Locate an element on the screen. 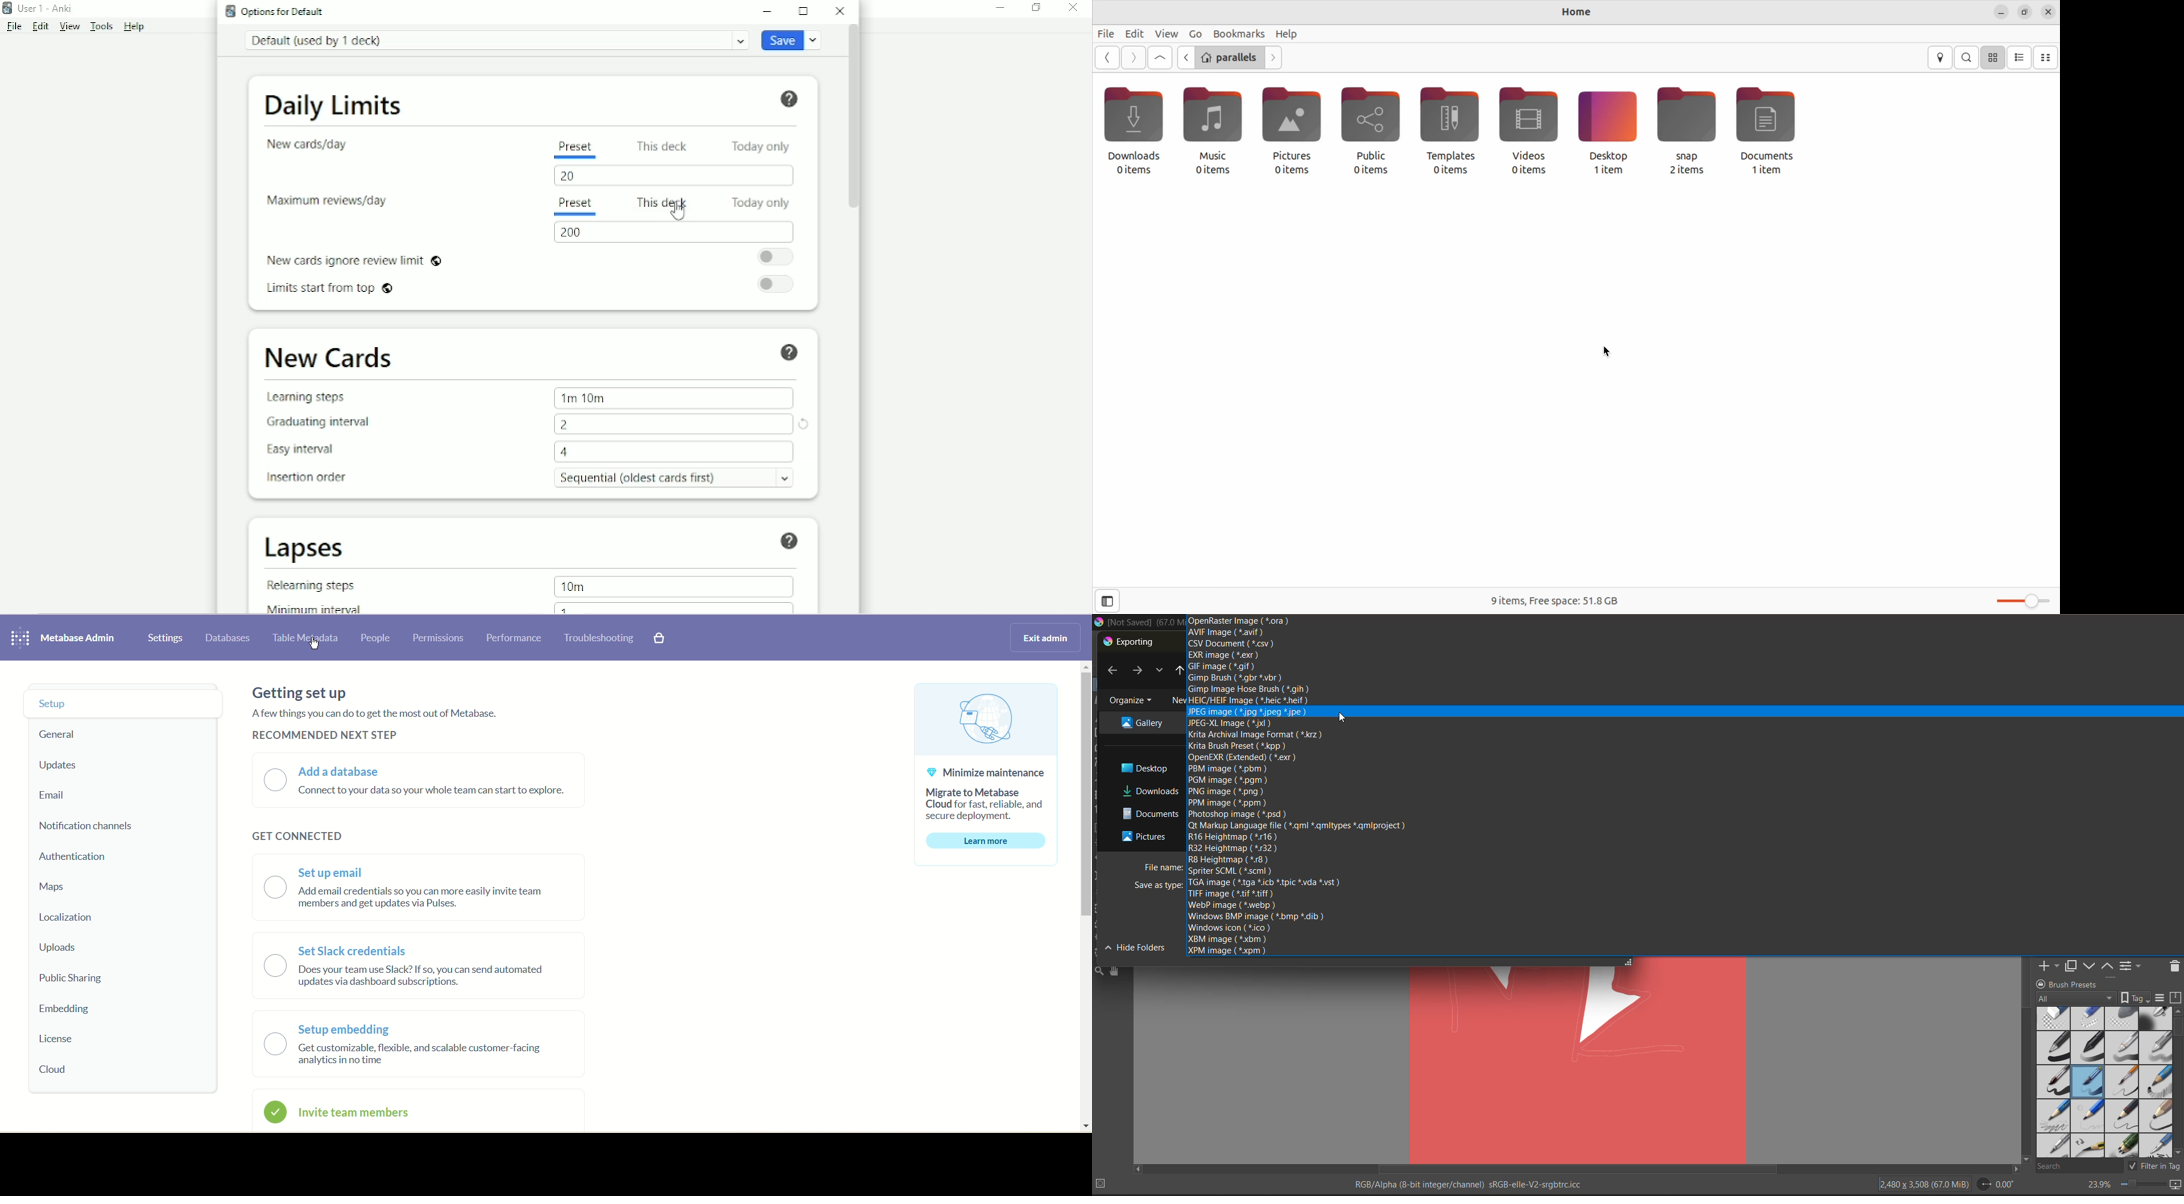 The height and width of the screenshot is (1204, 2184). 20 is located at coordinates (573, 176).